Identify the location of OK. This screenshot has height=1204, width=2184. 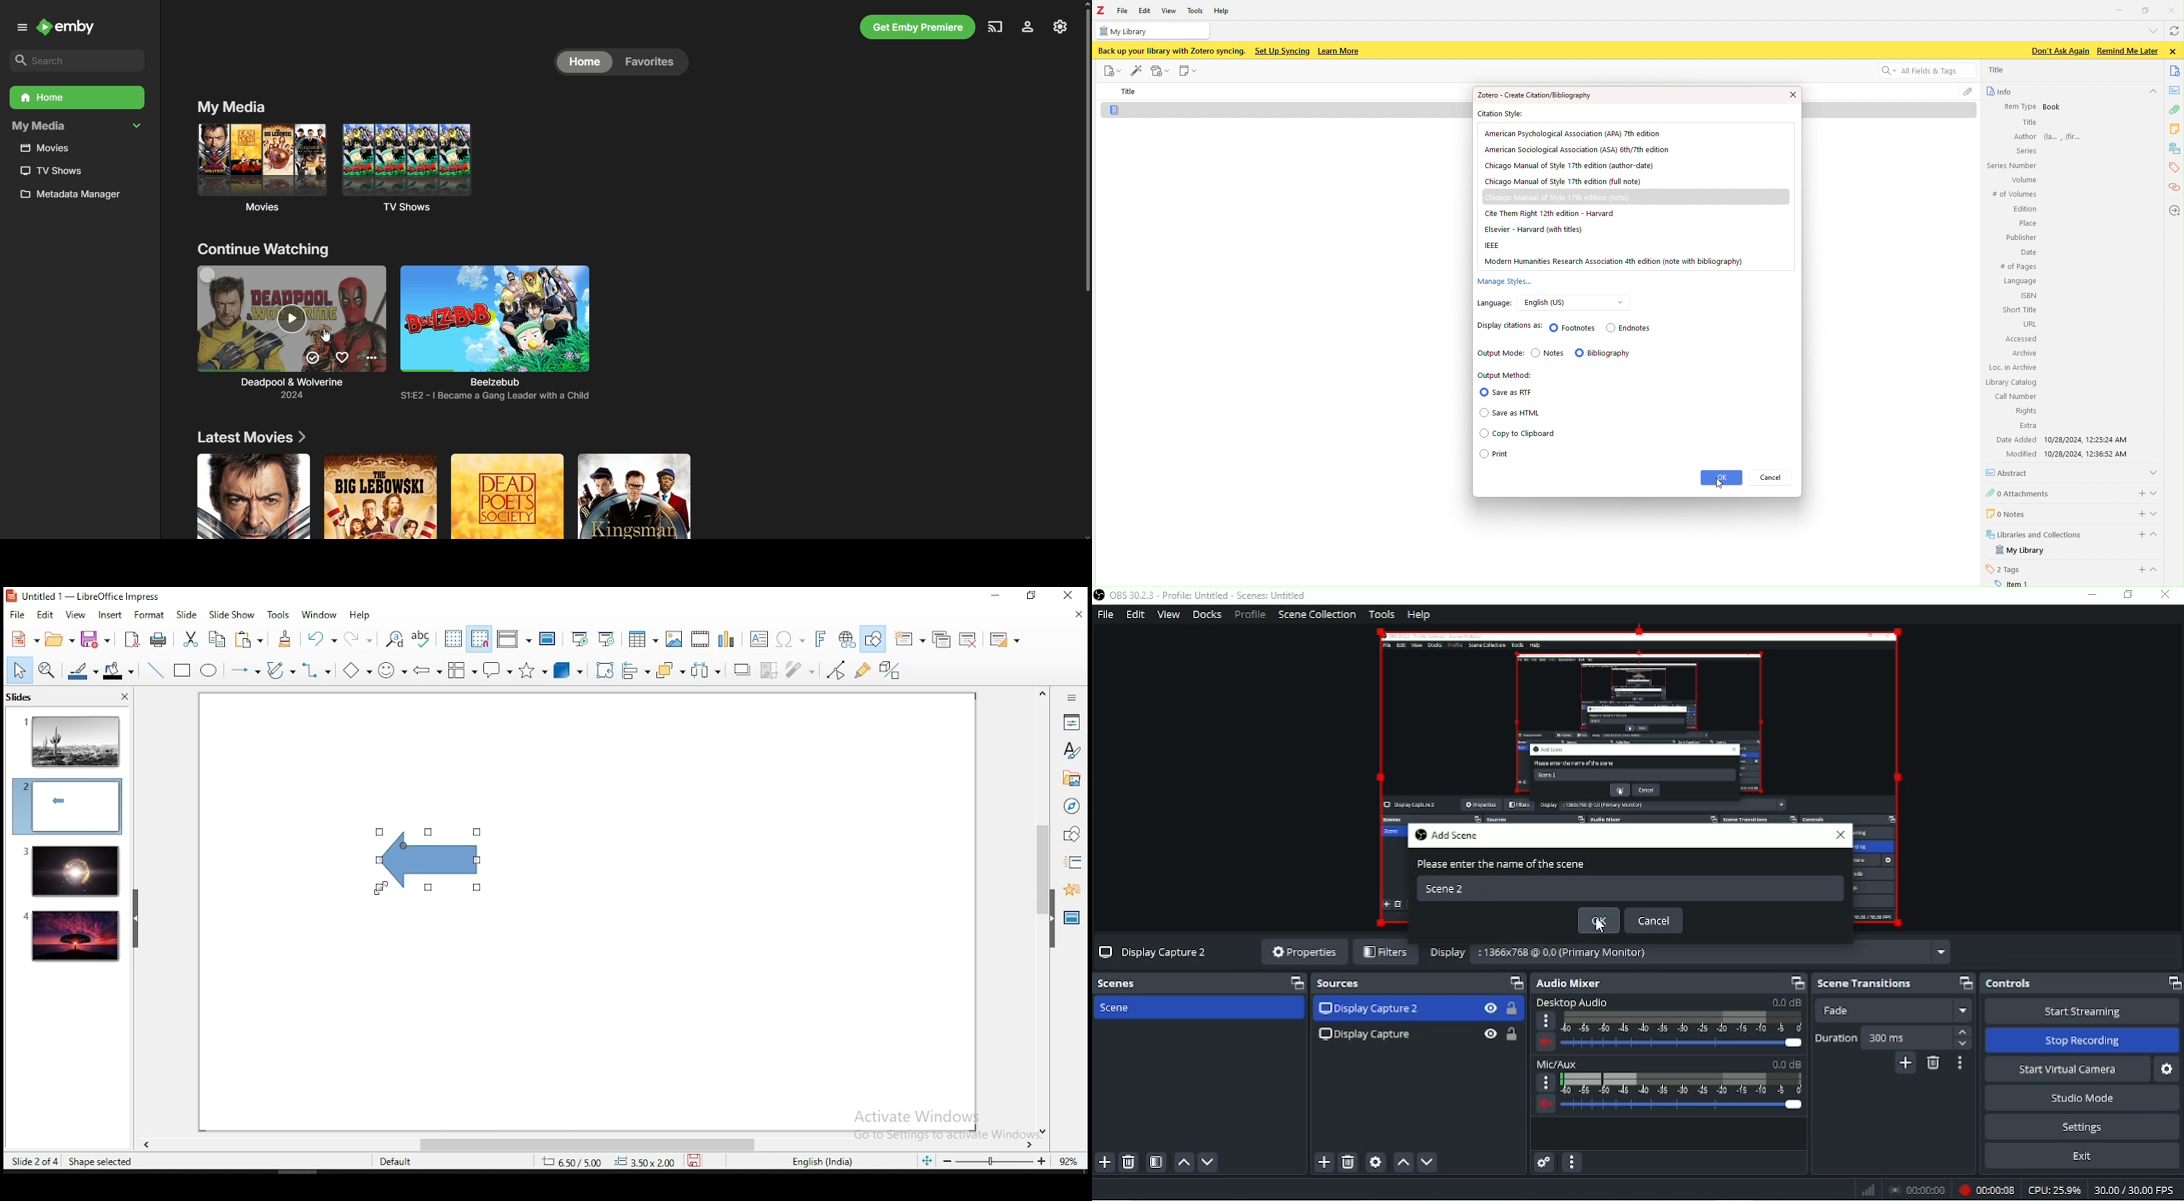
(1598, 919).